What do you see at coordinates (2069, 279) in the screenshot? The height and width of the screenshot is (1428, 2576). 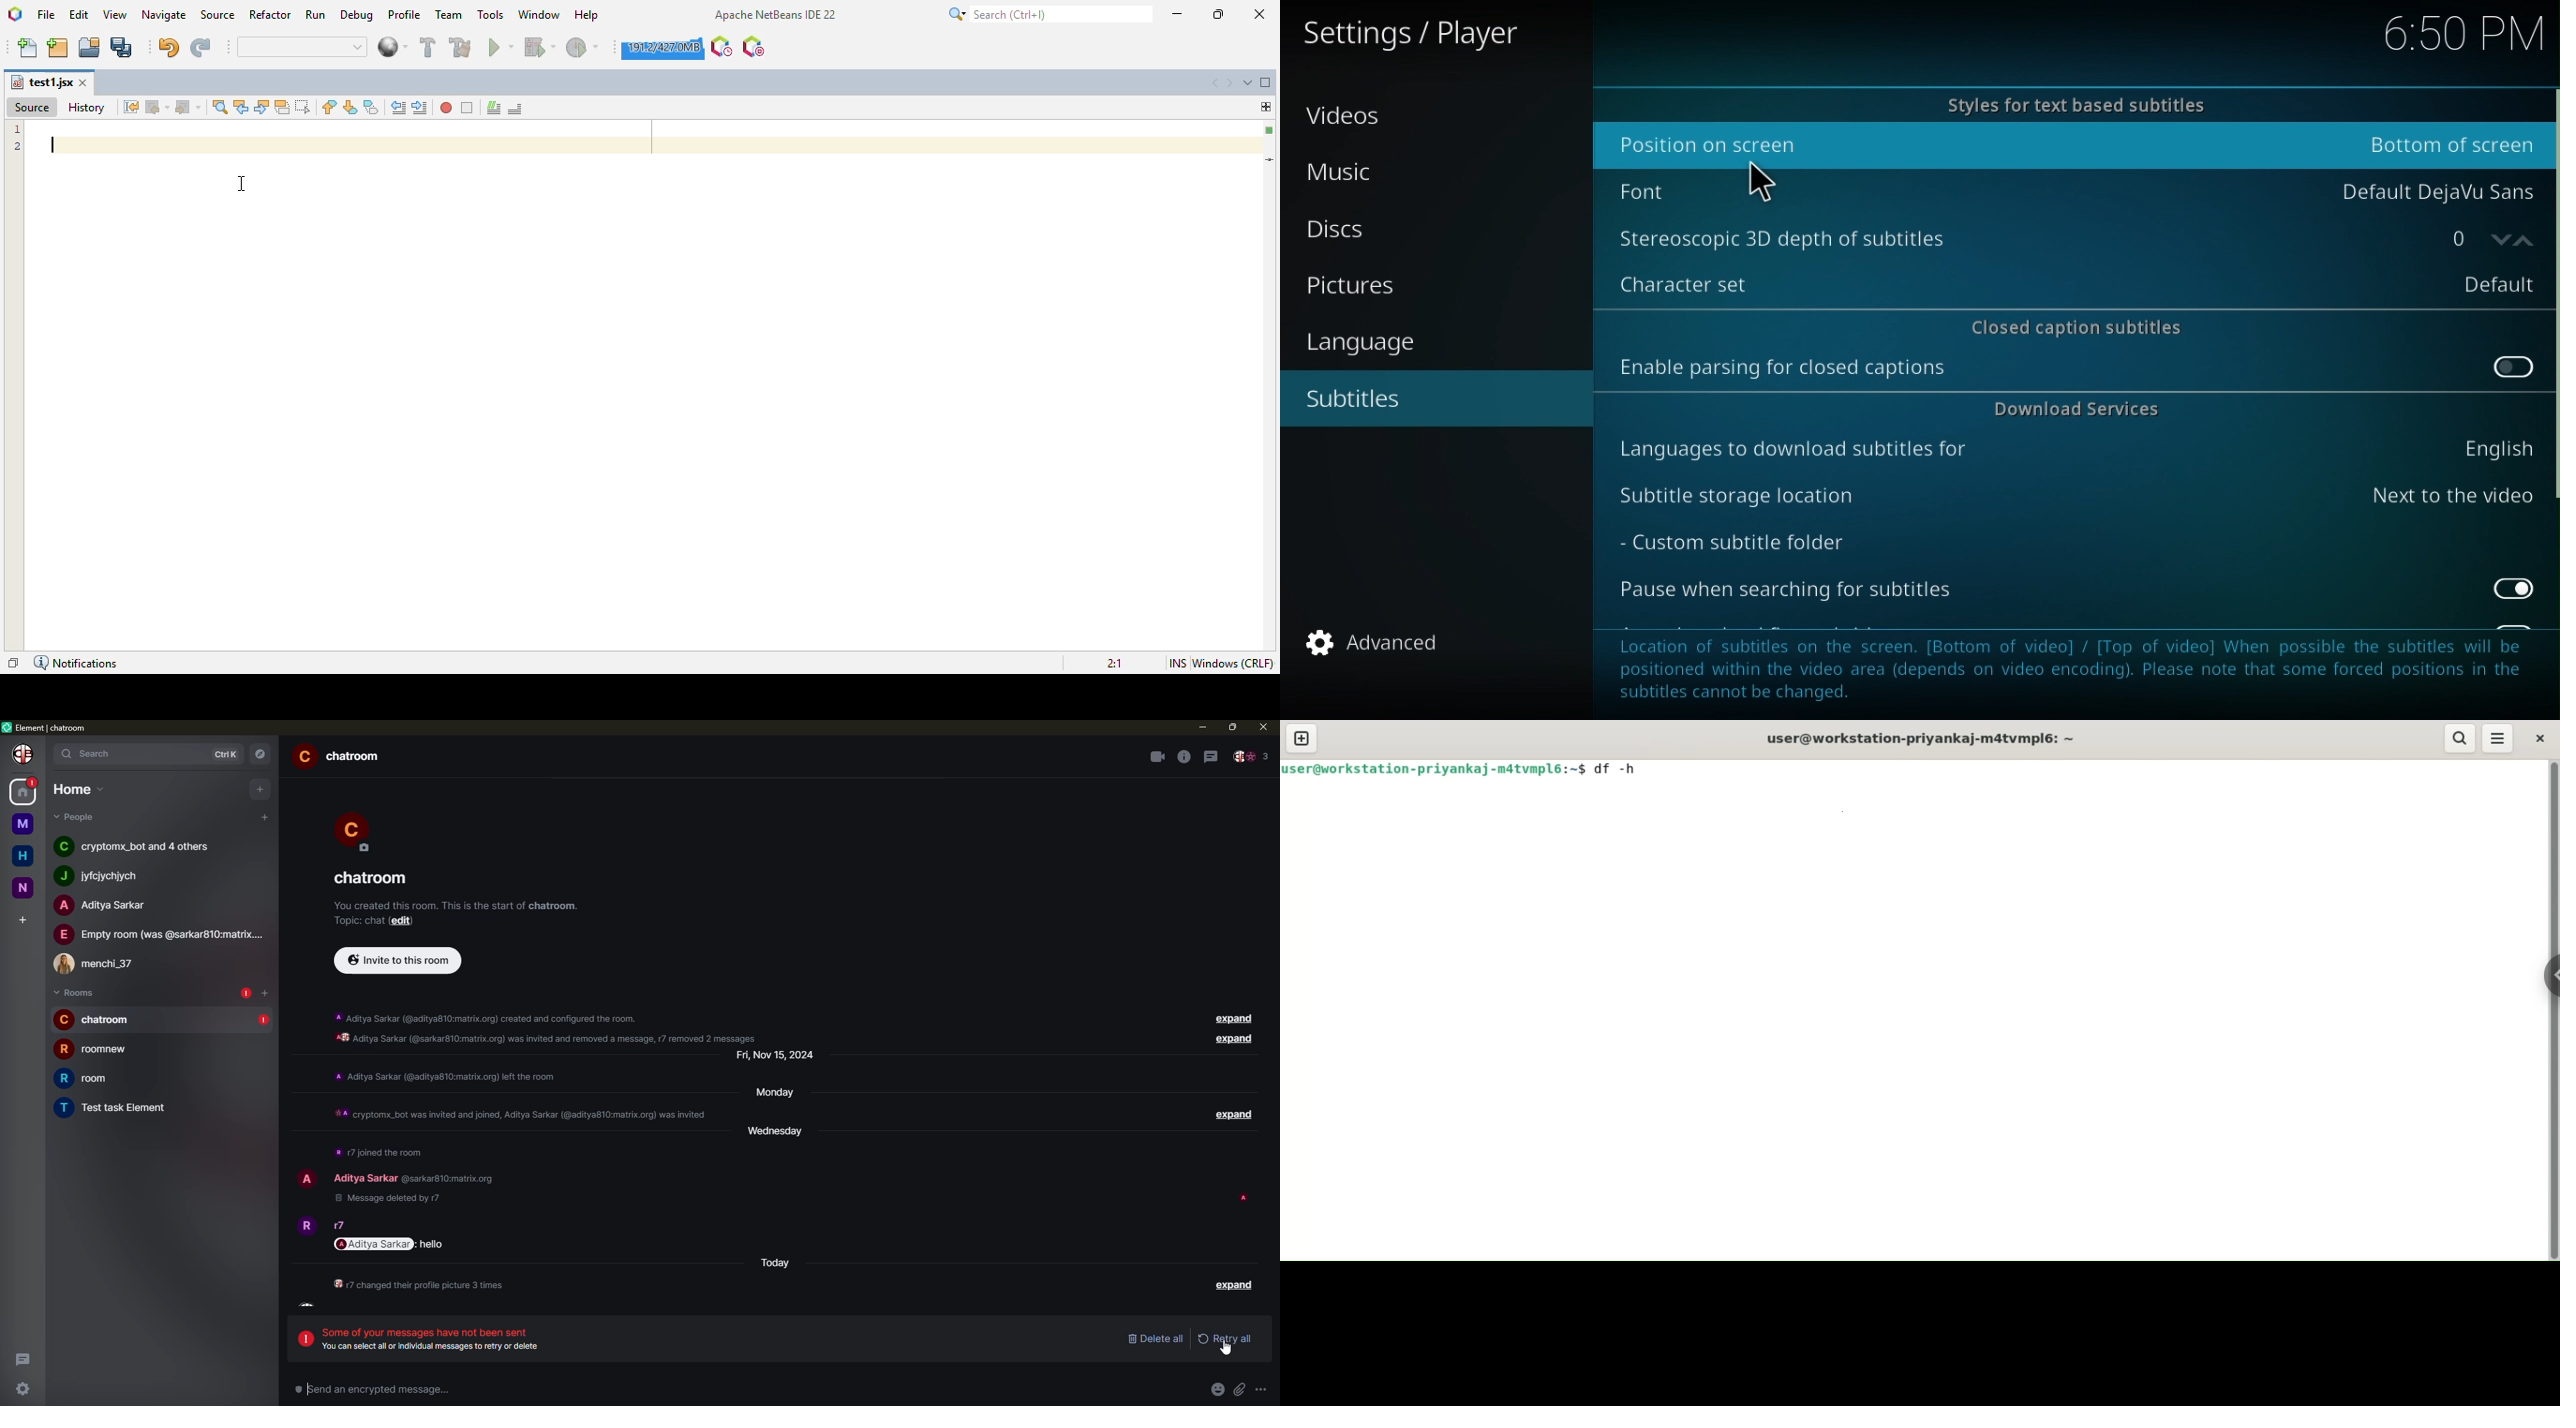 I see `Character set` at bounding box center [2069, 279].